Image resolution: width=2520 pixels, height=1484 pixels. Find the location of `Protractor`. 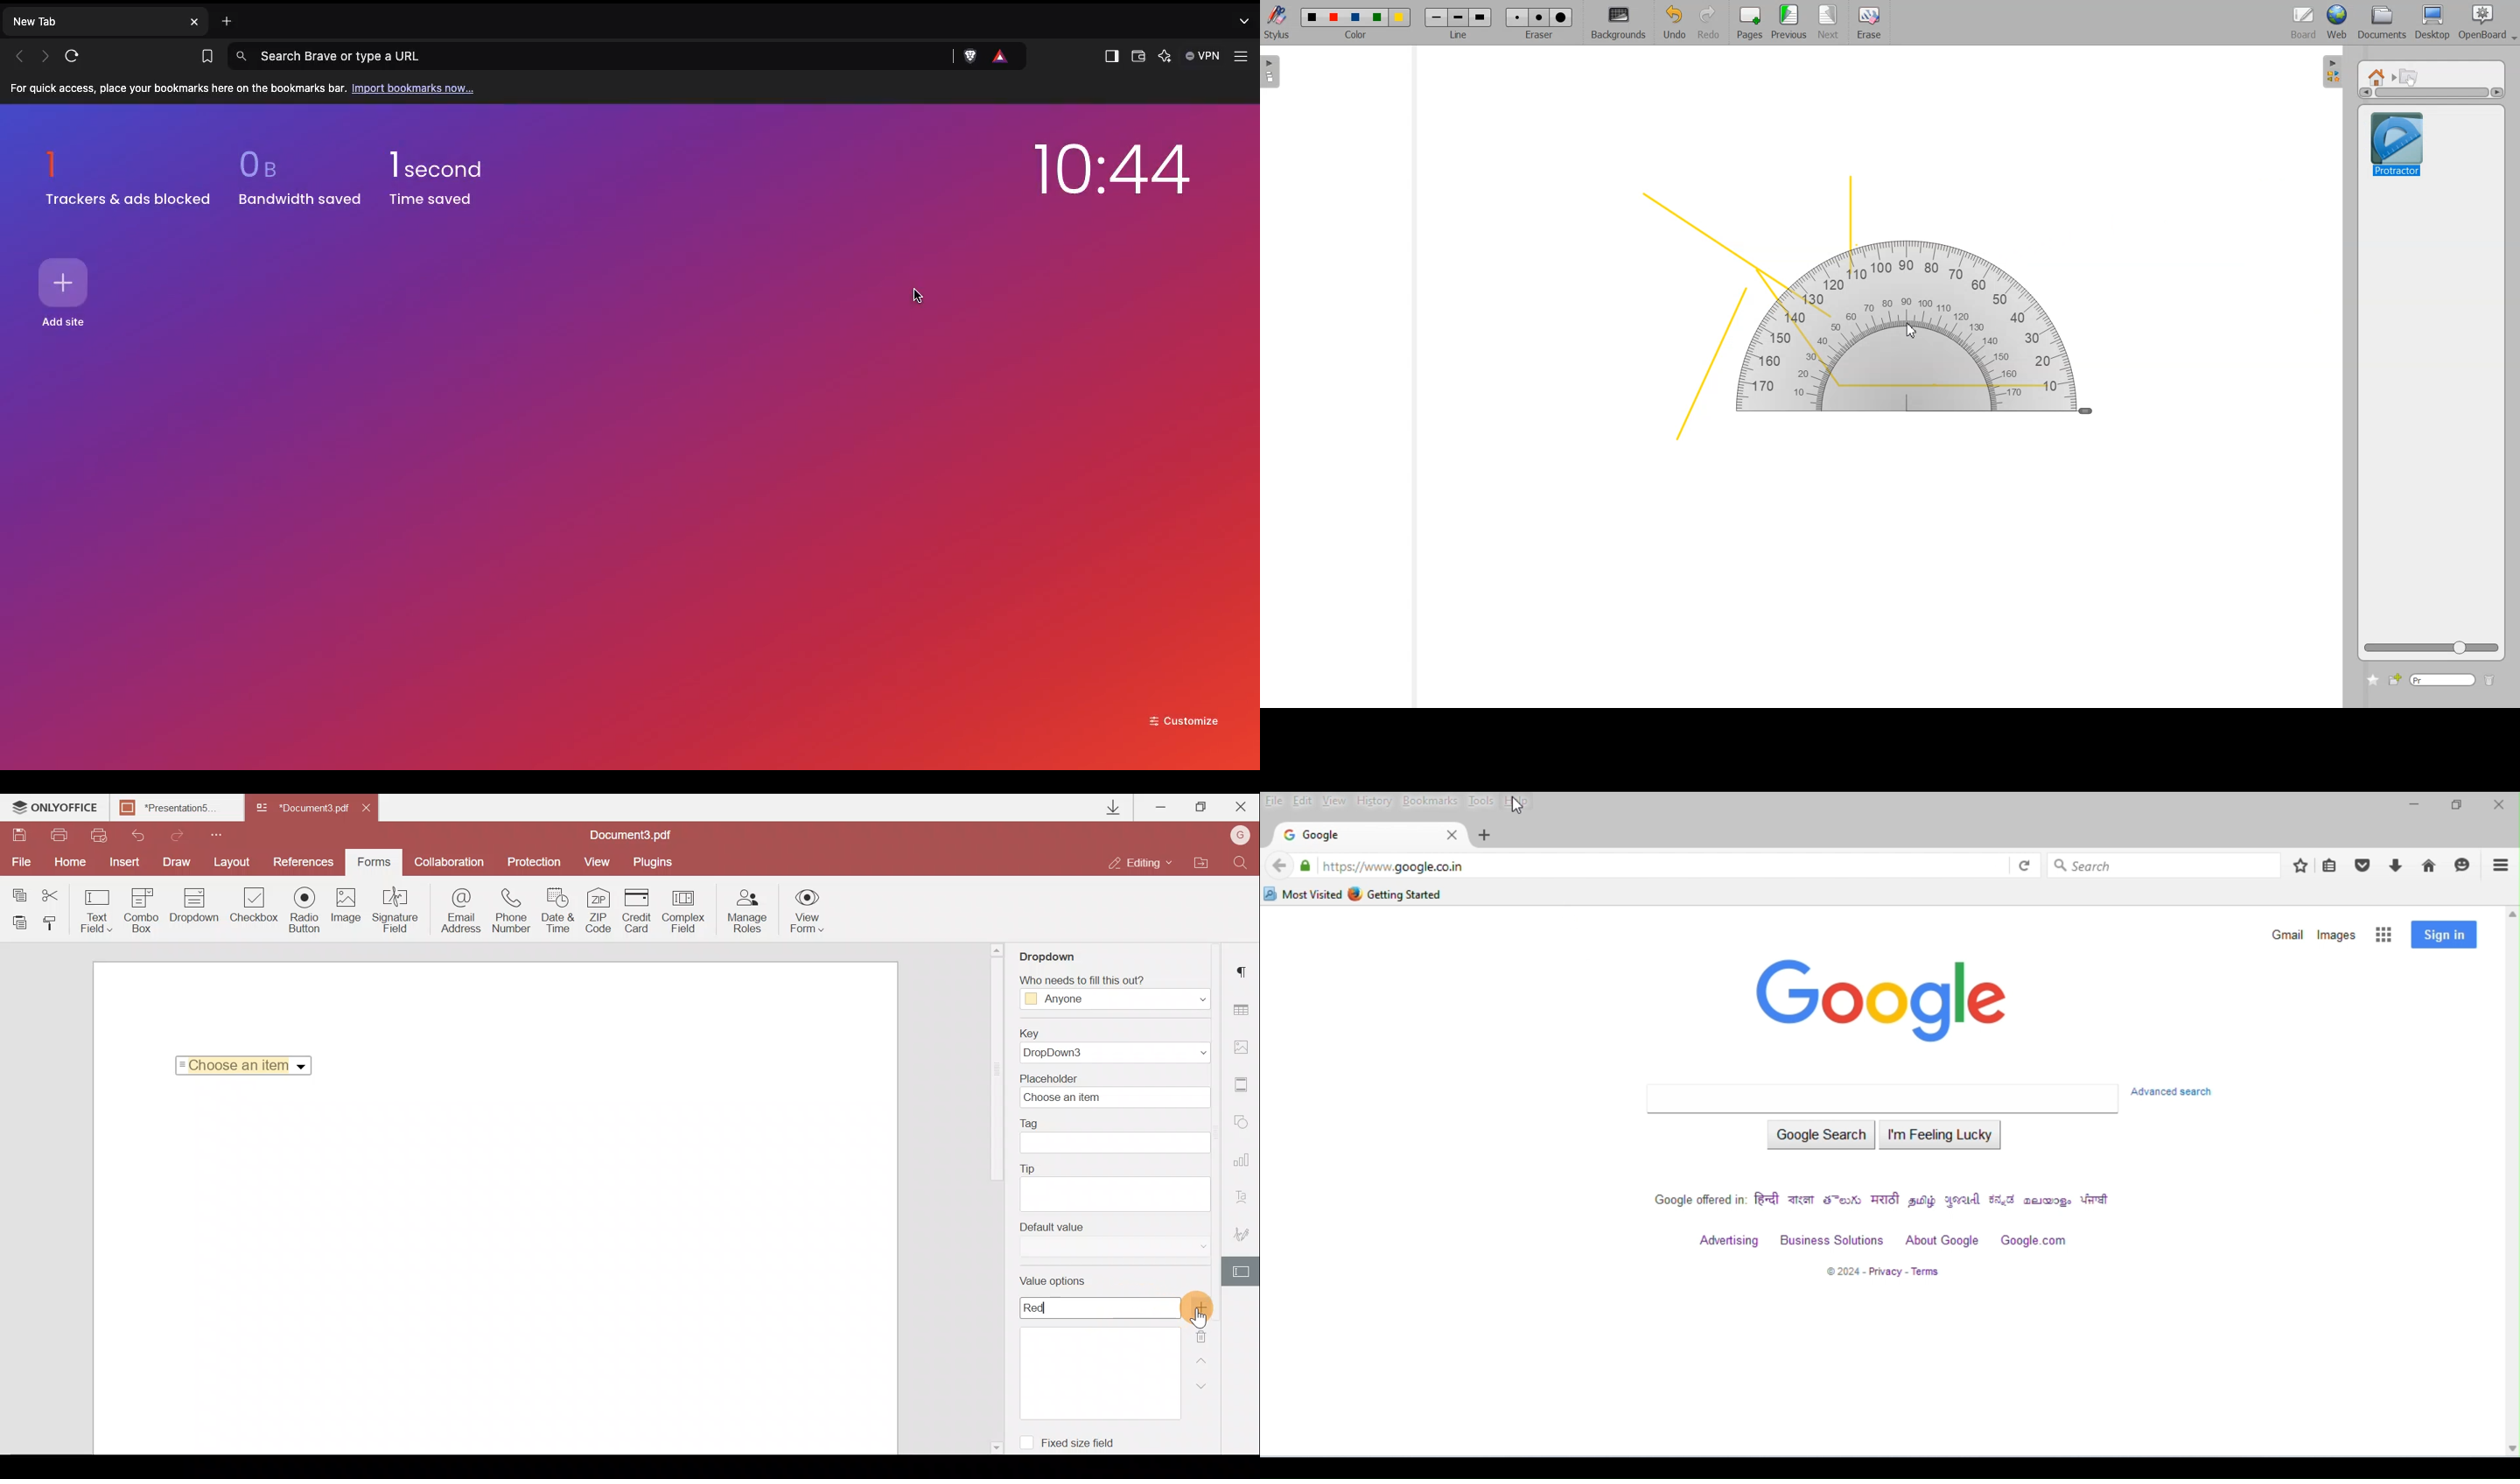

Protractor is located at coordinates (2396, 142).